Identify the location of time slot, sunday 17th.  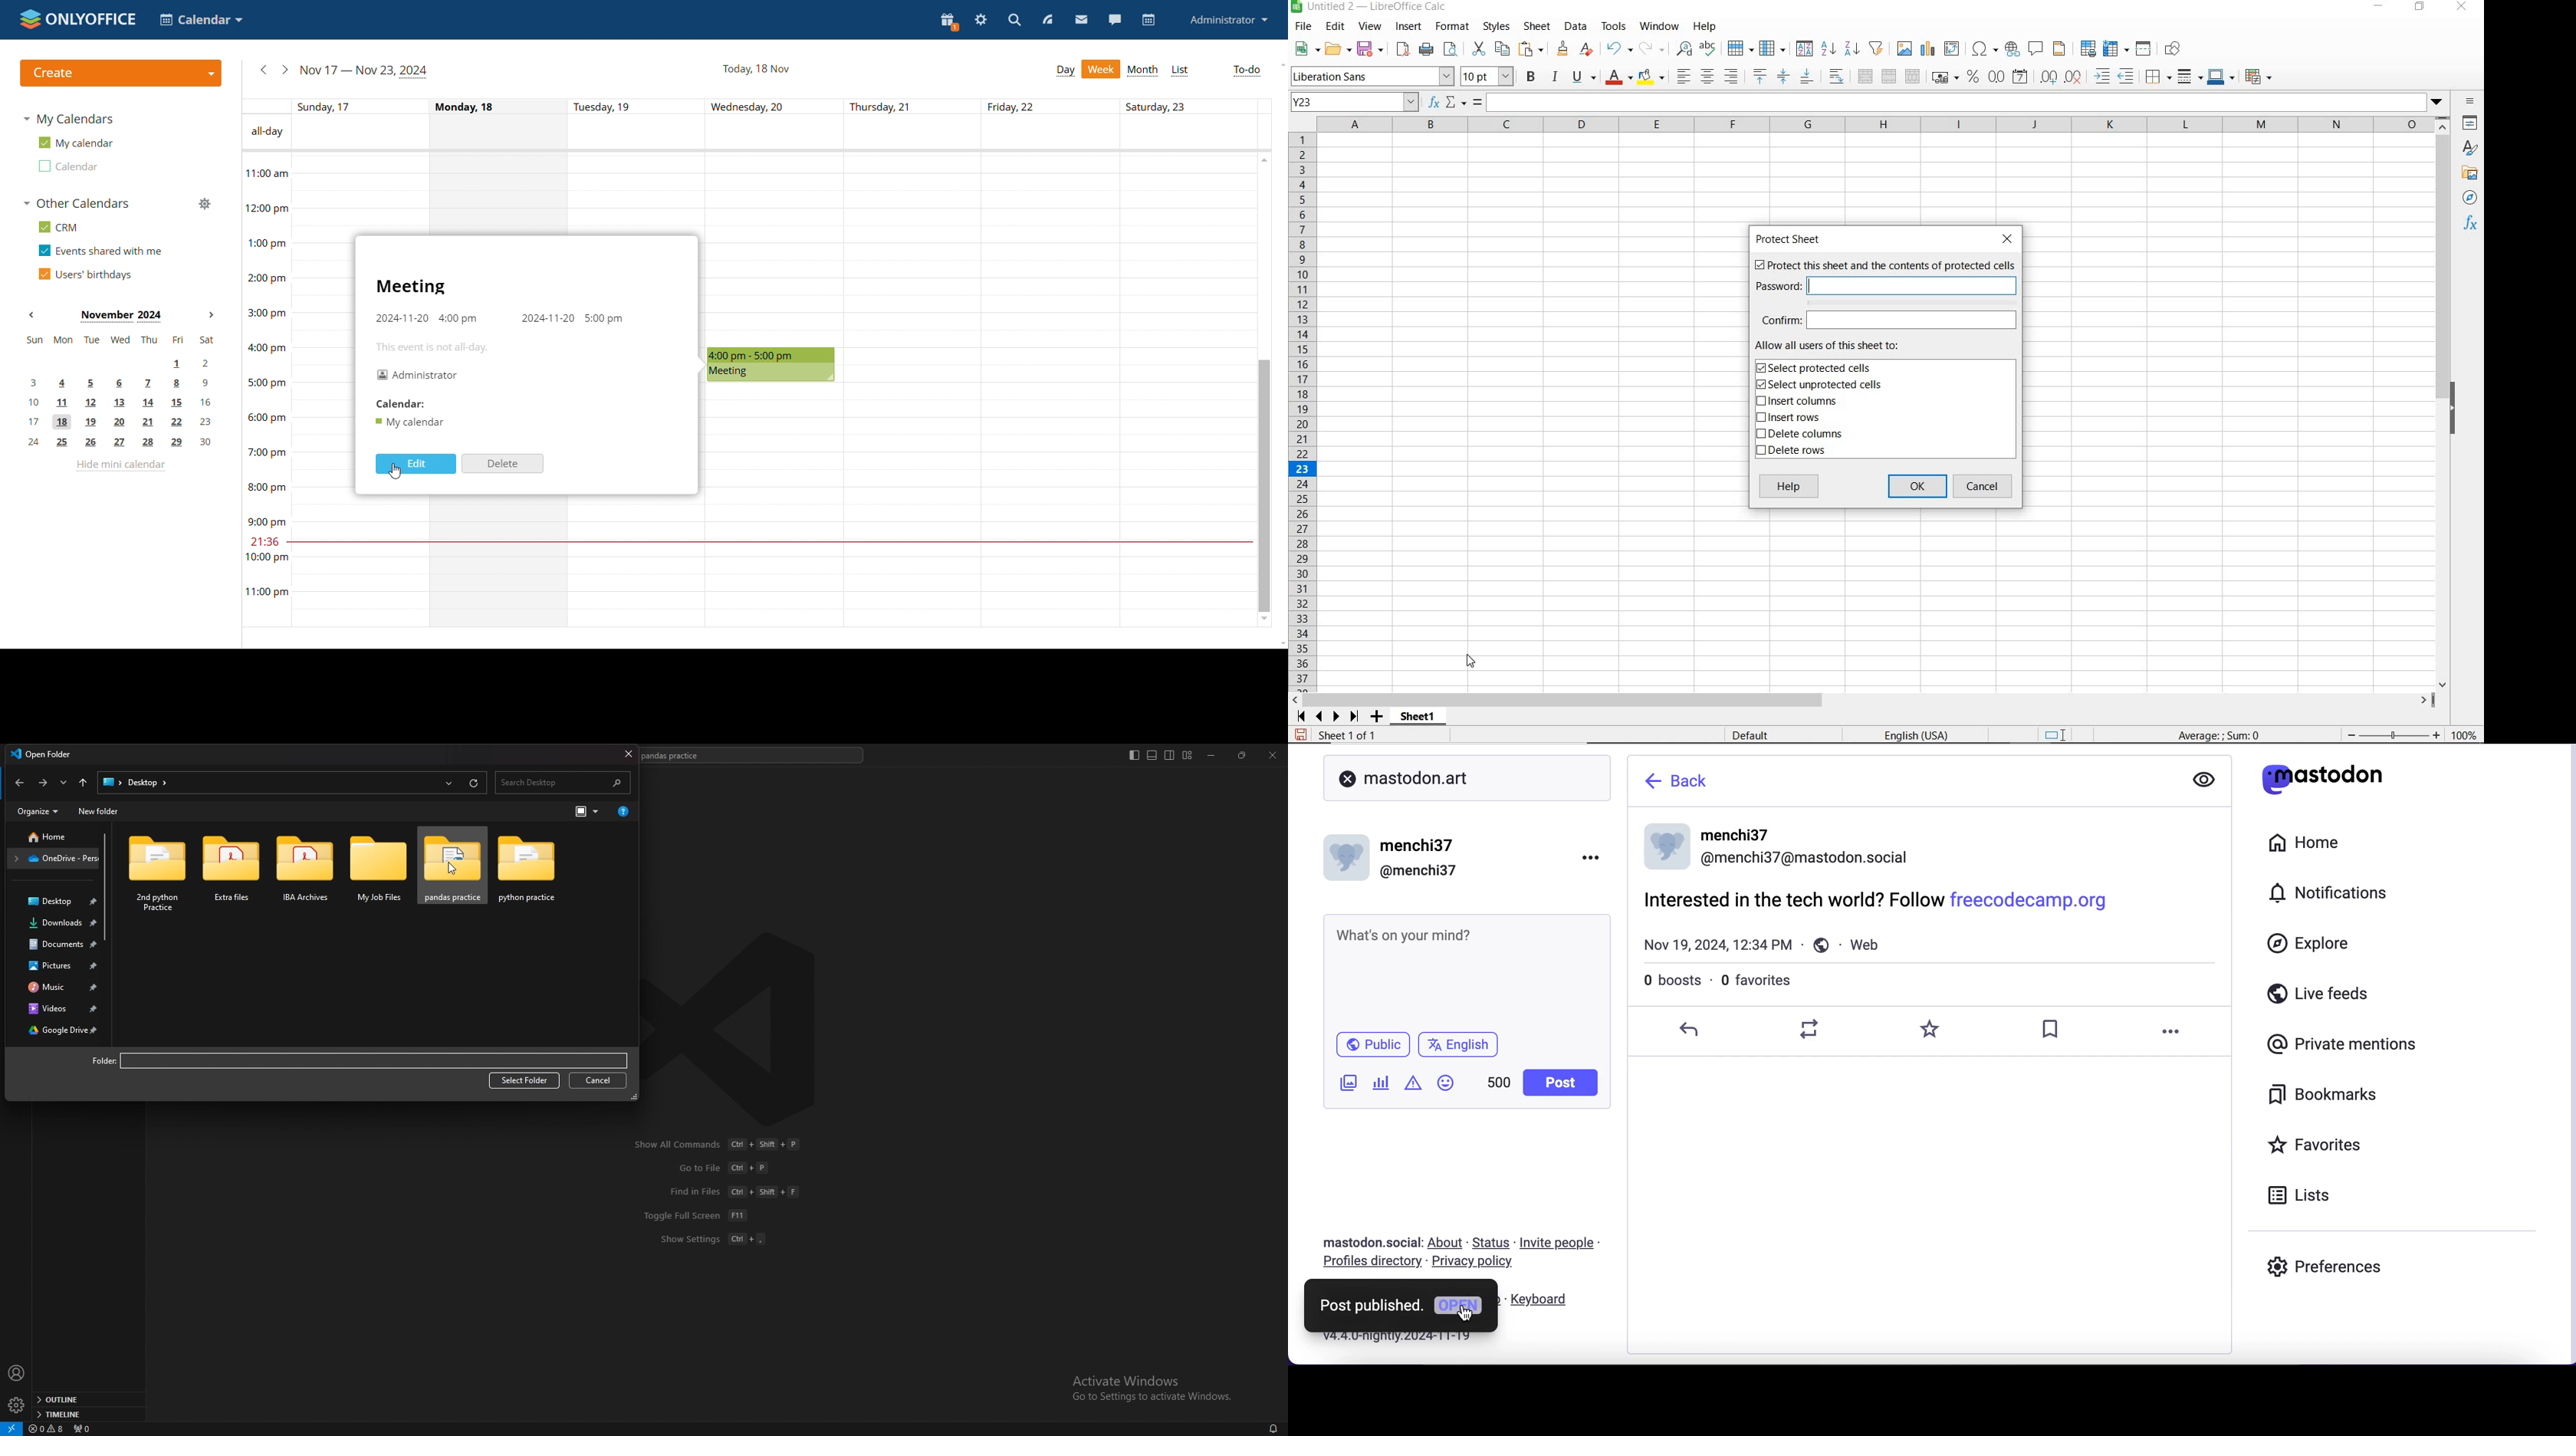
(391, 547).